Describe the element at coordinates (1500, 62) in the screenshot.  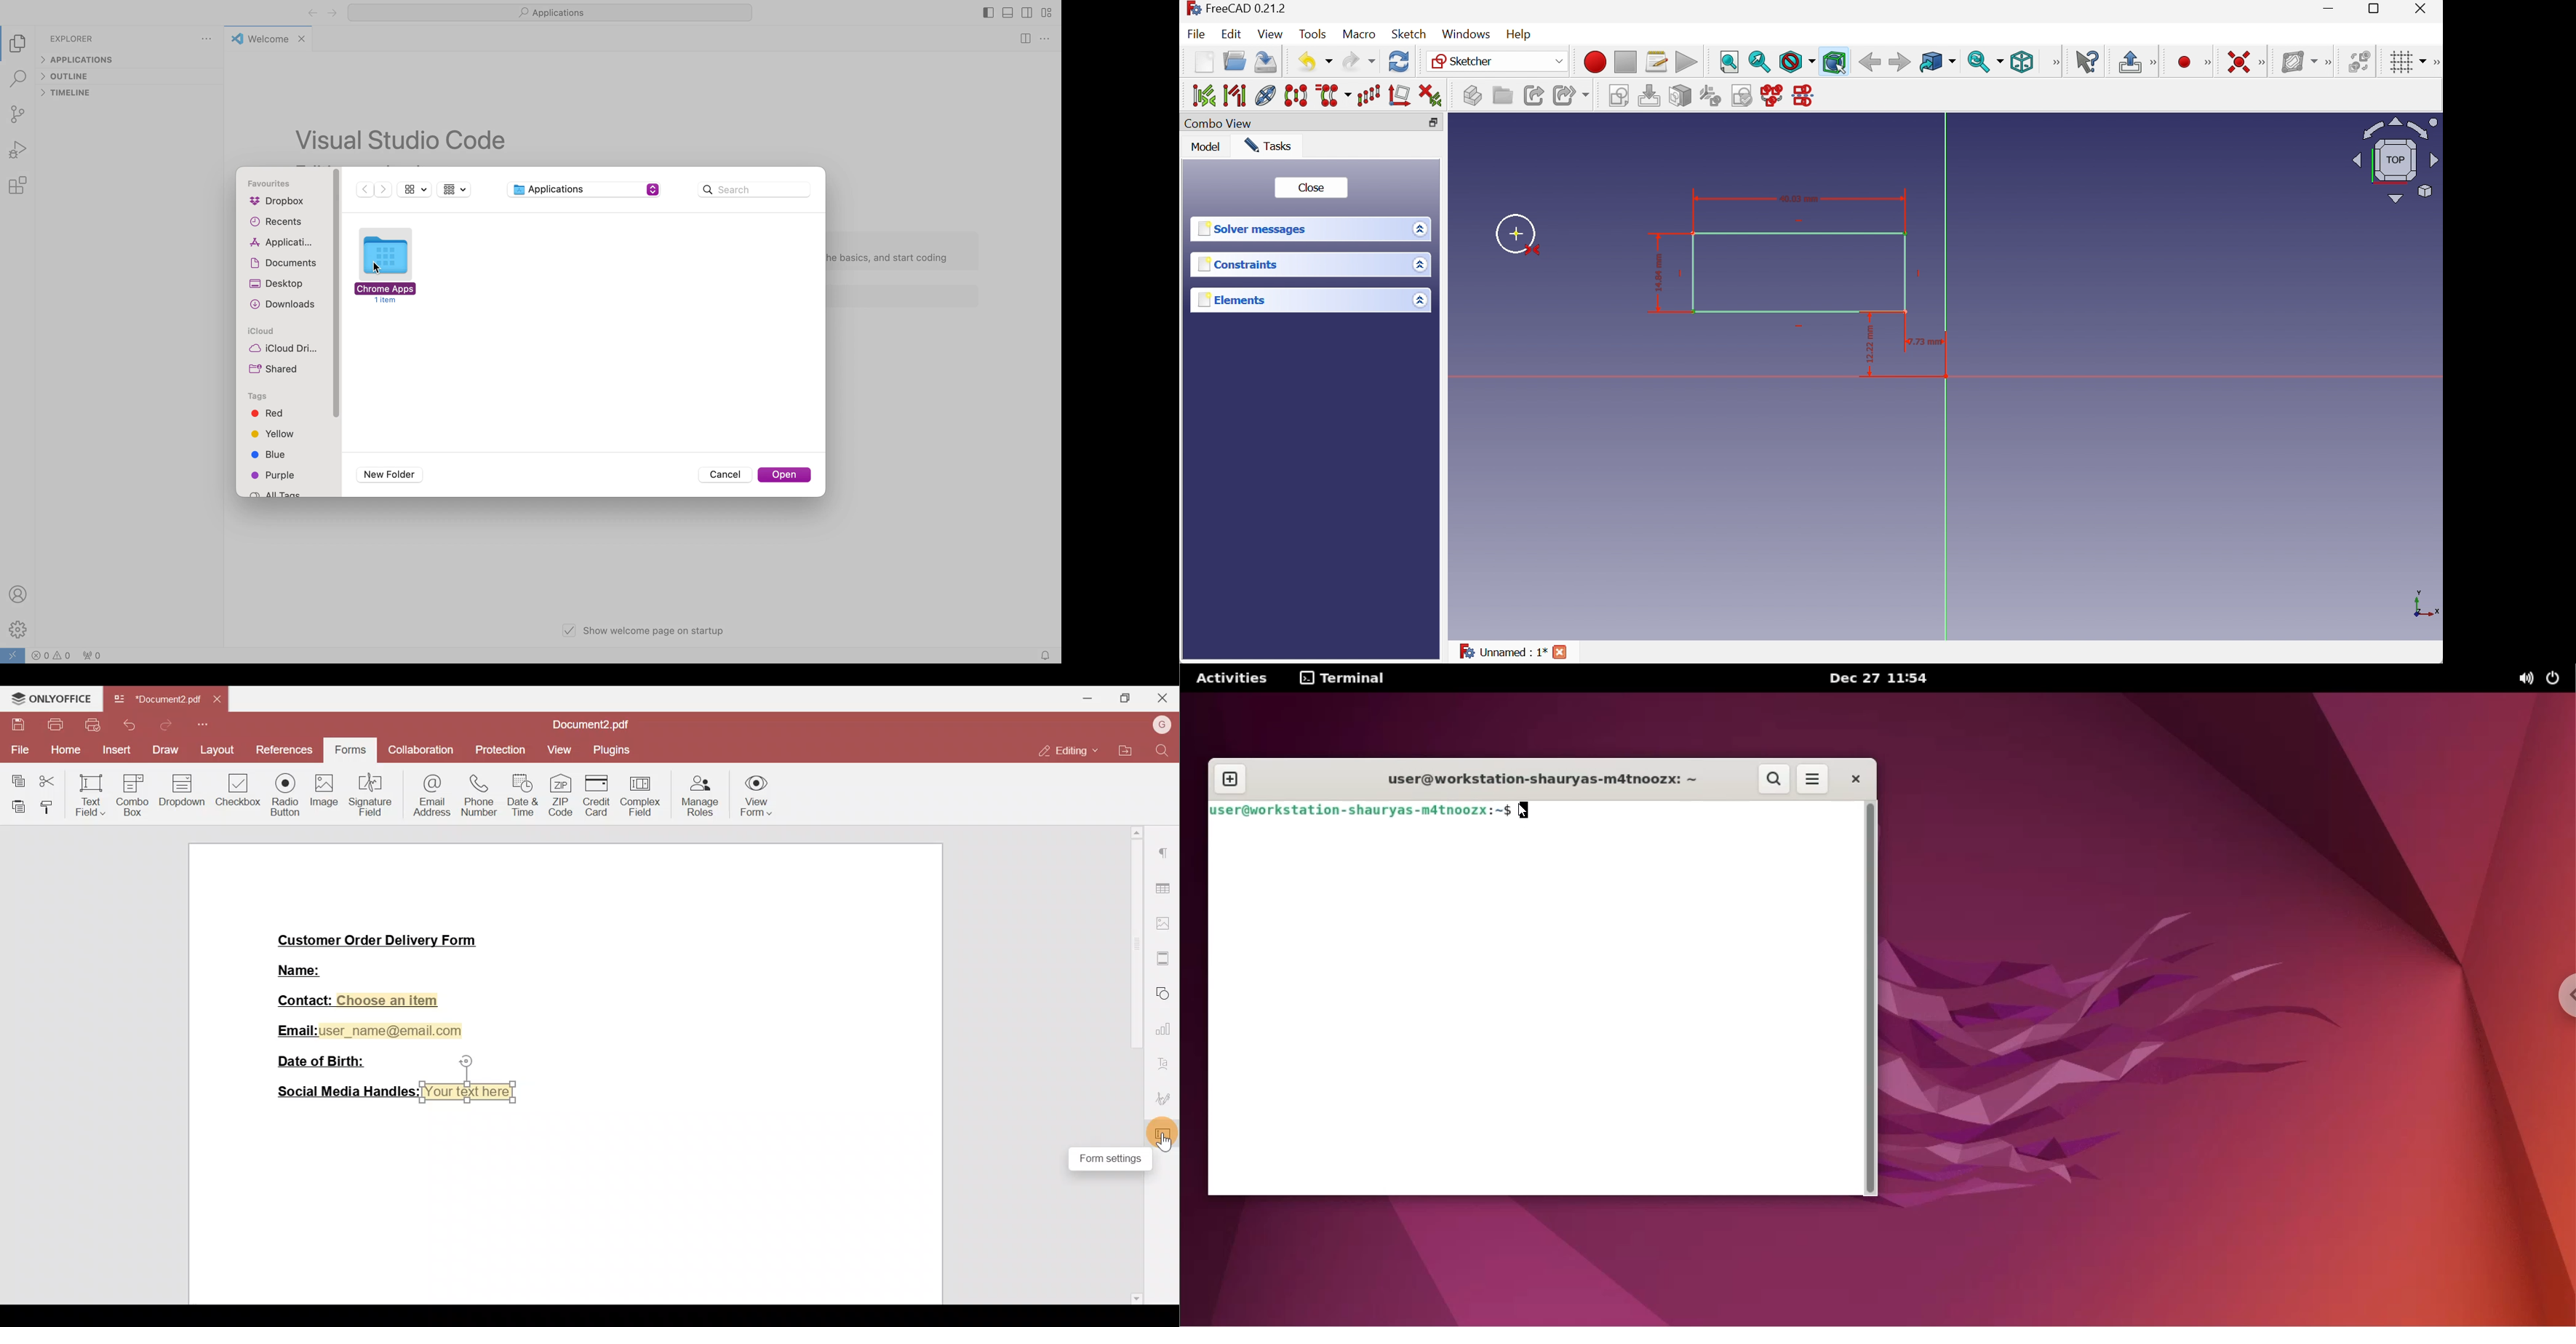
I see `Sketcher` at that location.